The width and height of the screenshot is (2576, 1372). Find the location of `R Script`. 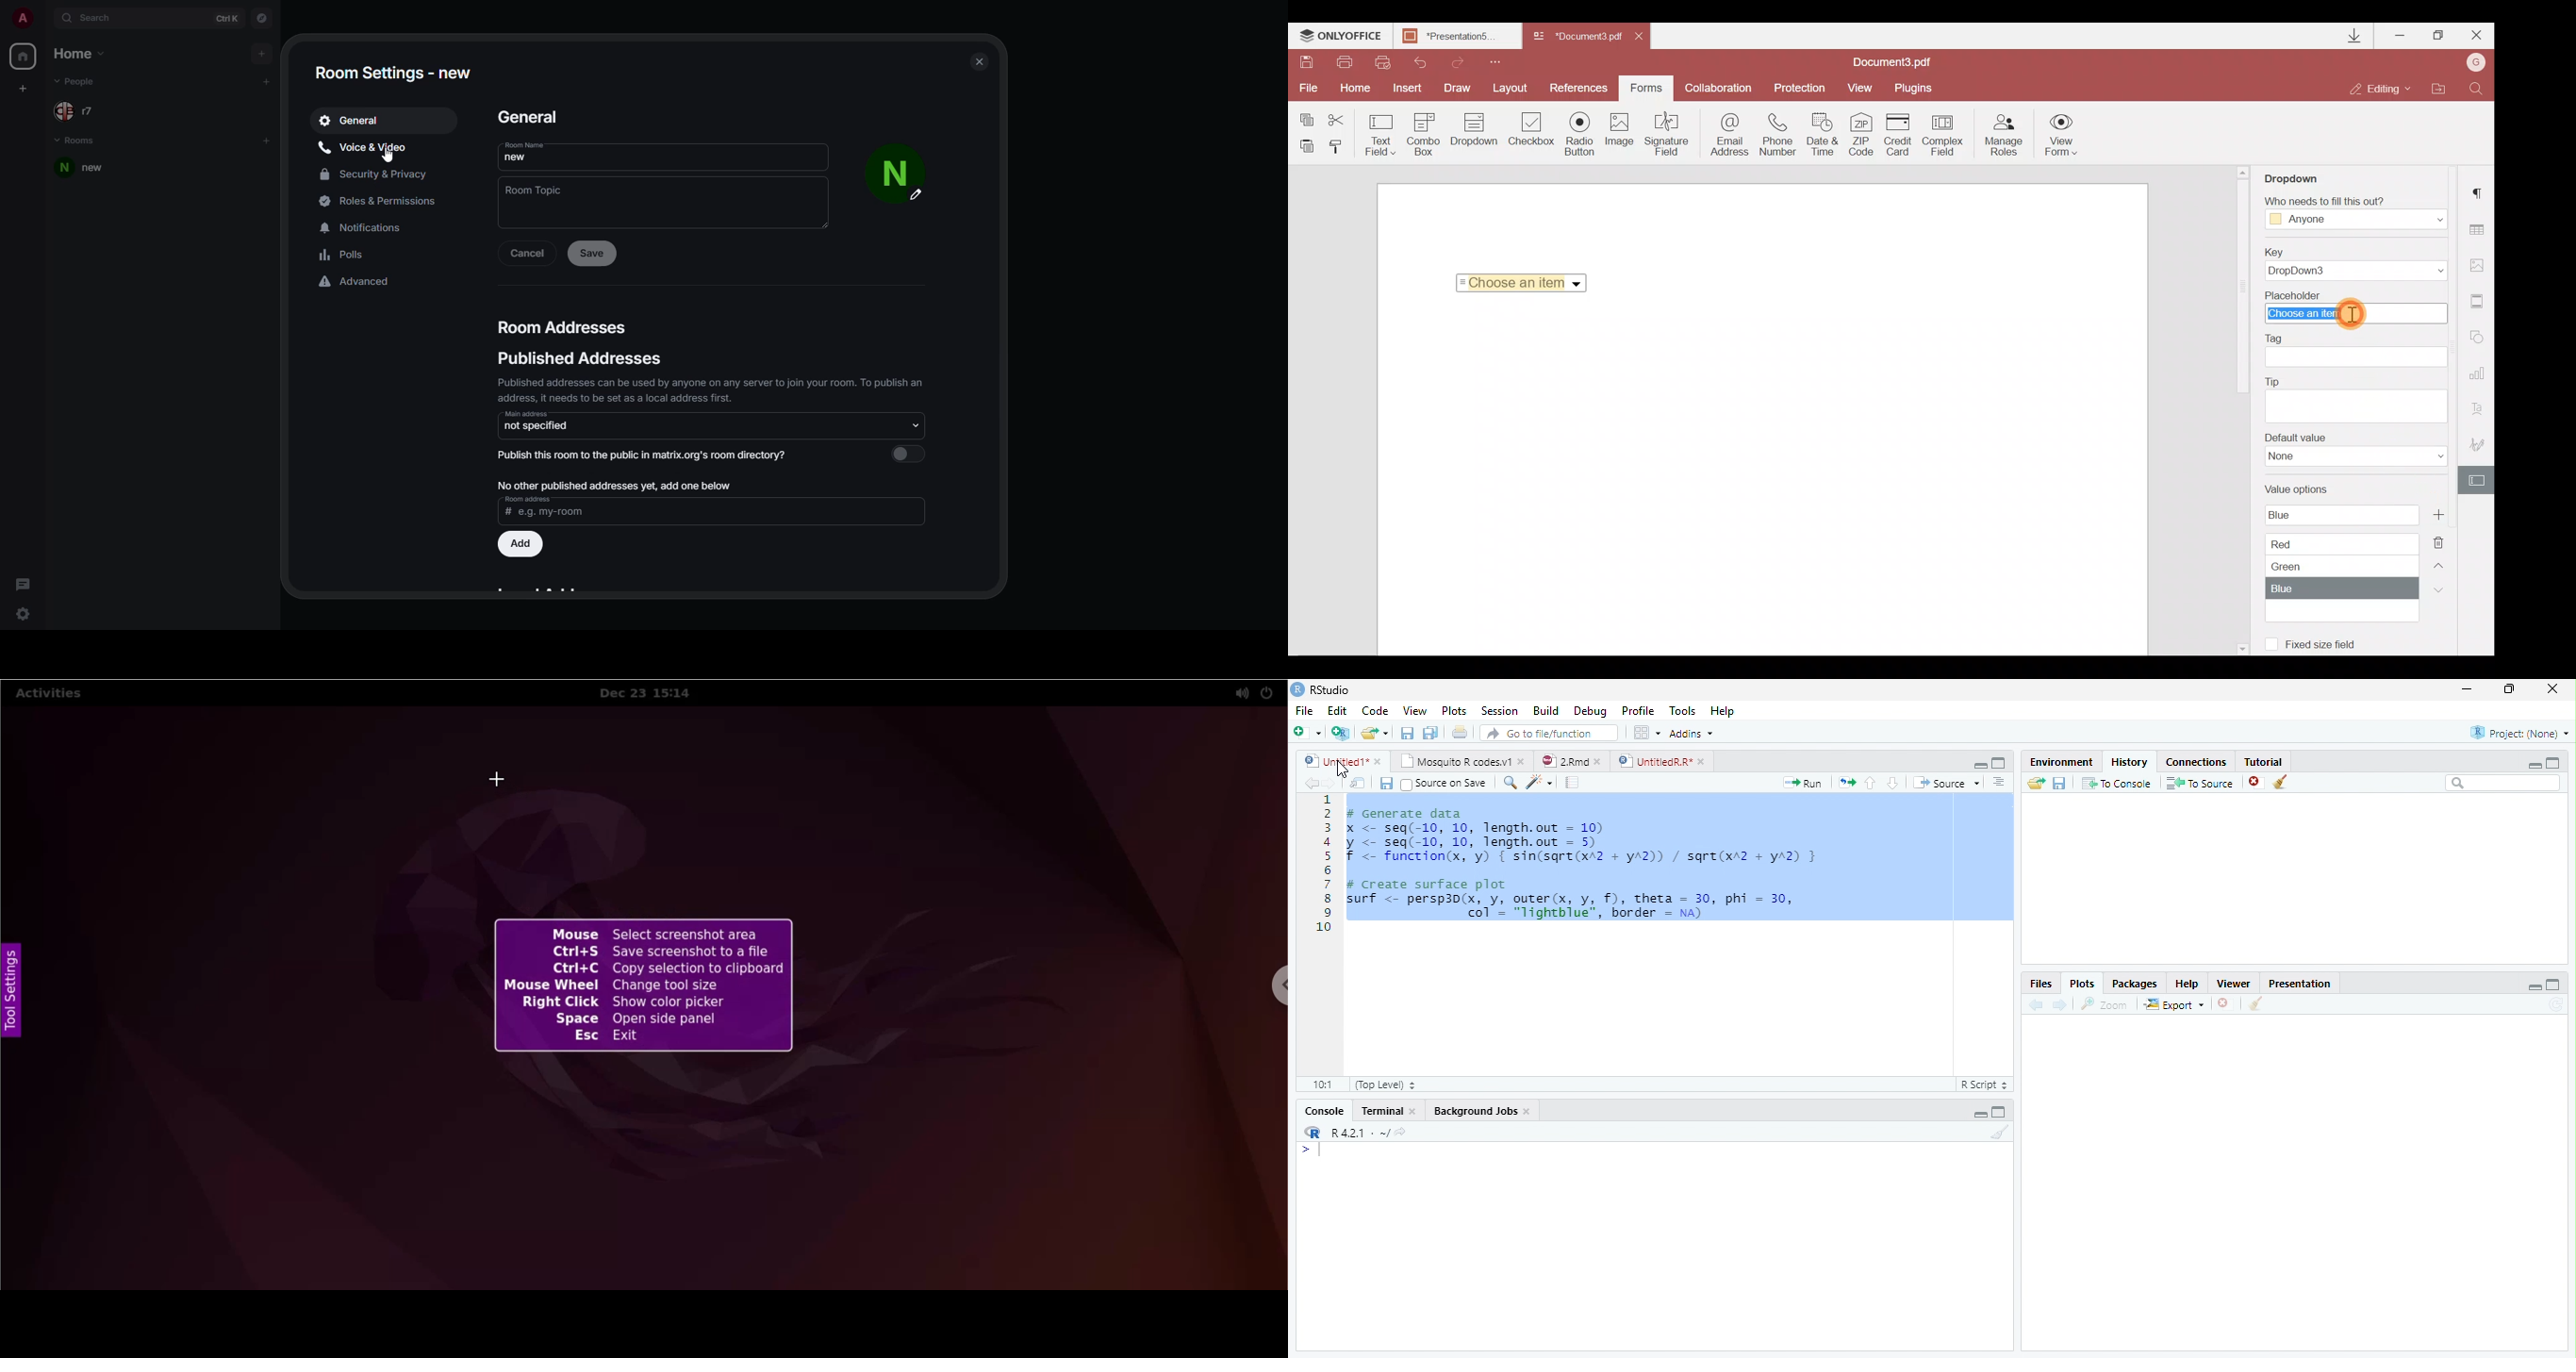

R Script is located at coordinates (1987, 1085).